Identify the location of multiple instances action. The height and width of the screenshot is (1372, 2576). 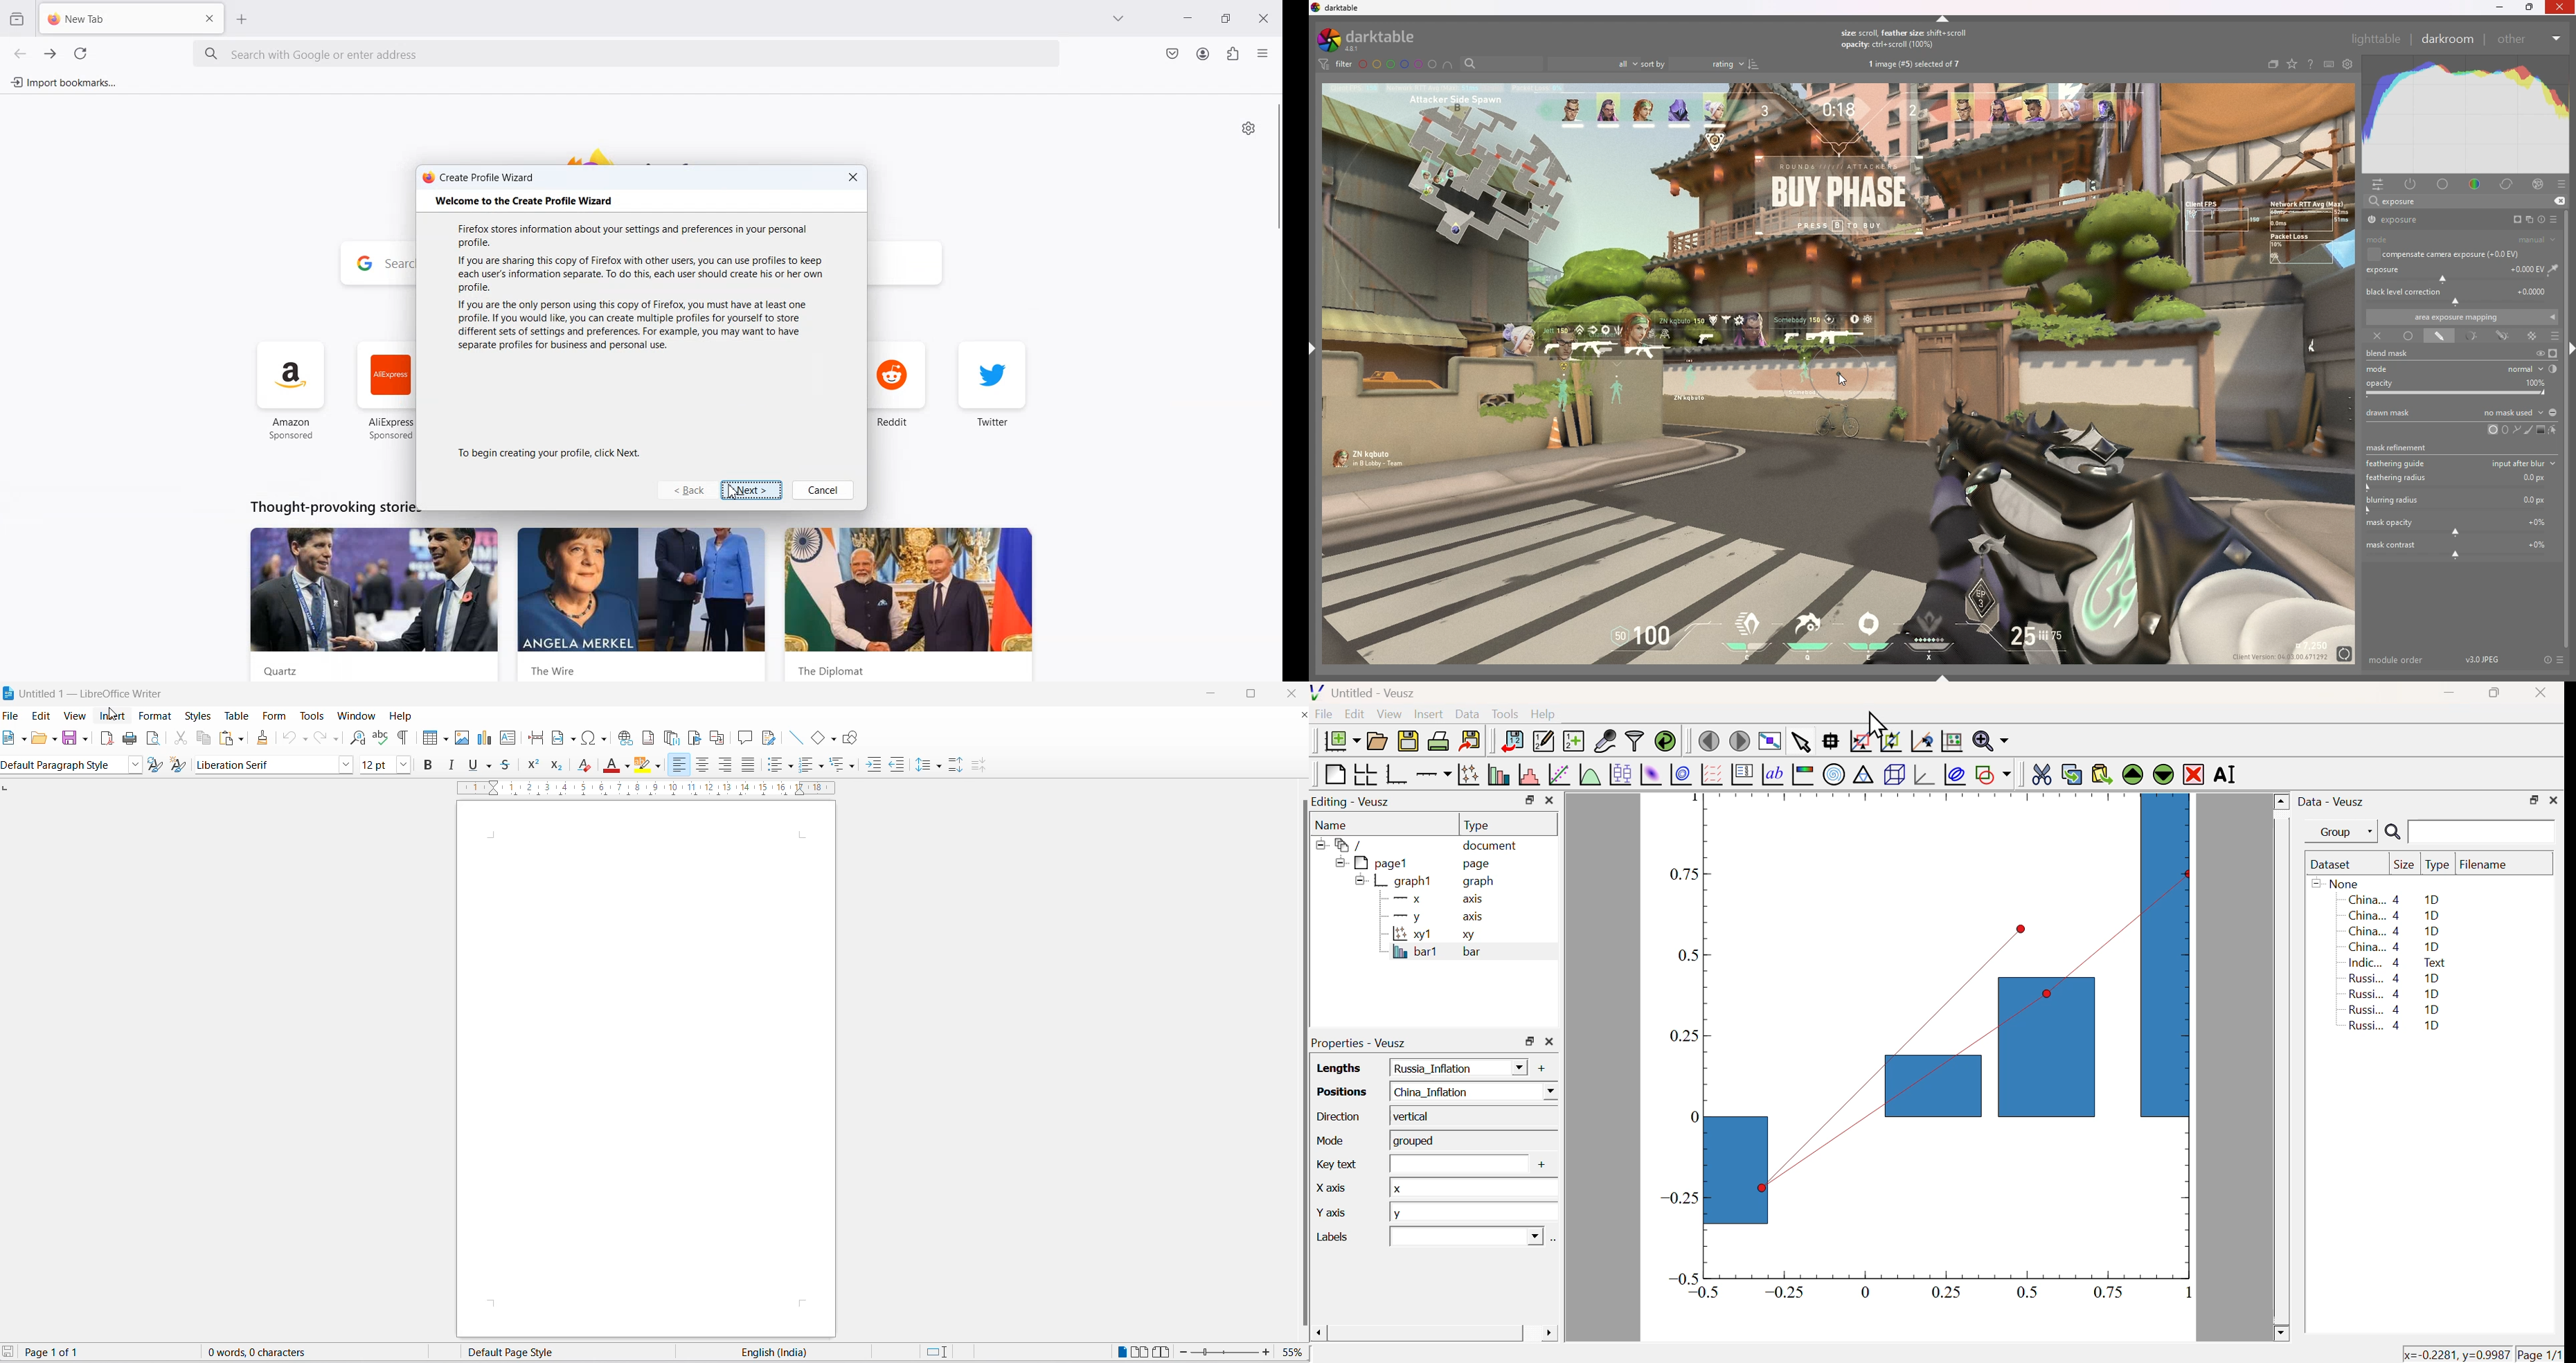
(2526, 220).